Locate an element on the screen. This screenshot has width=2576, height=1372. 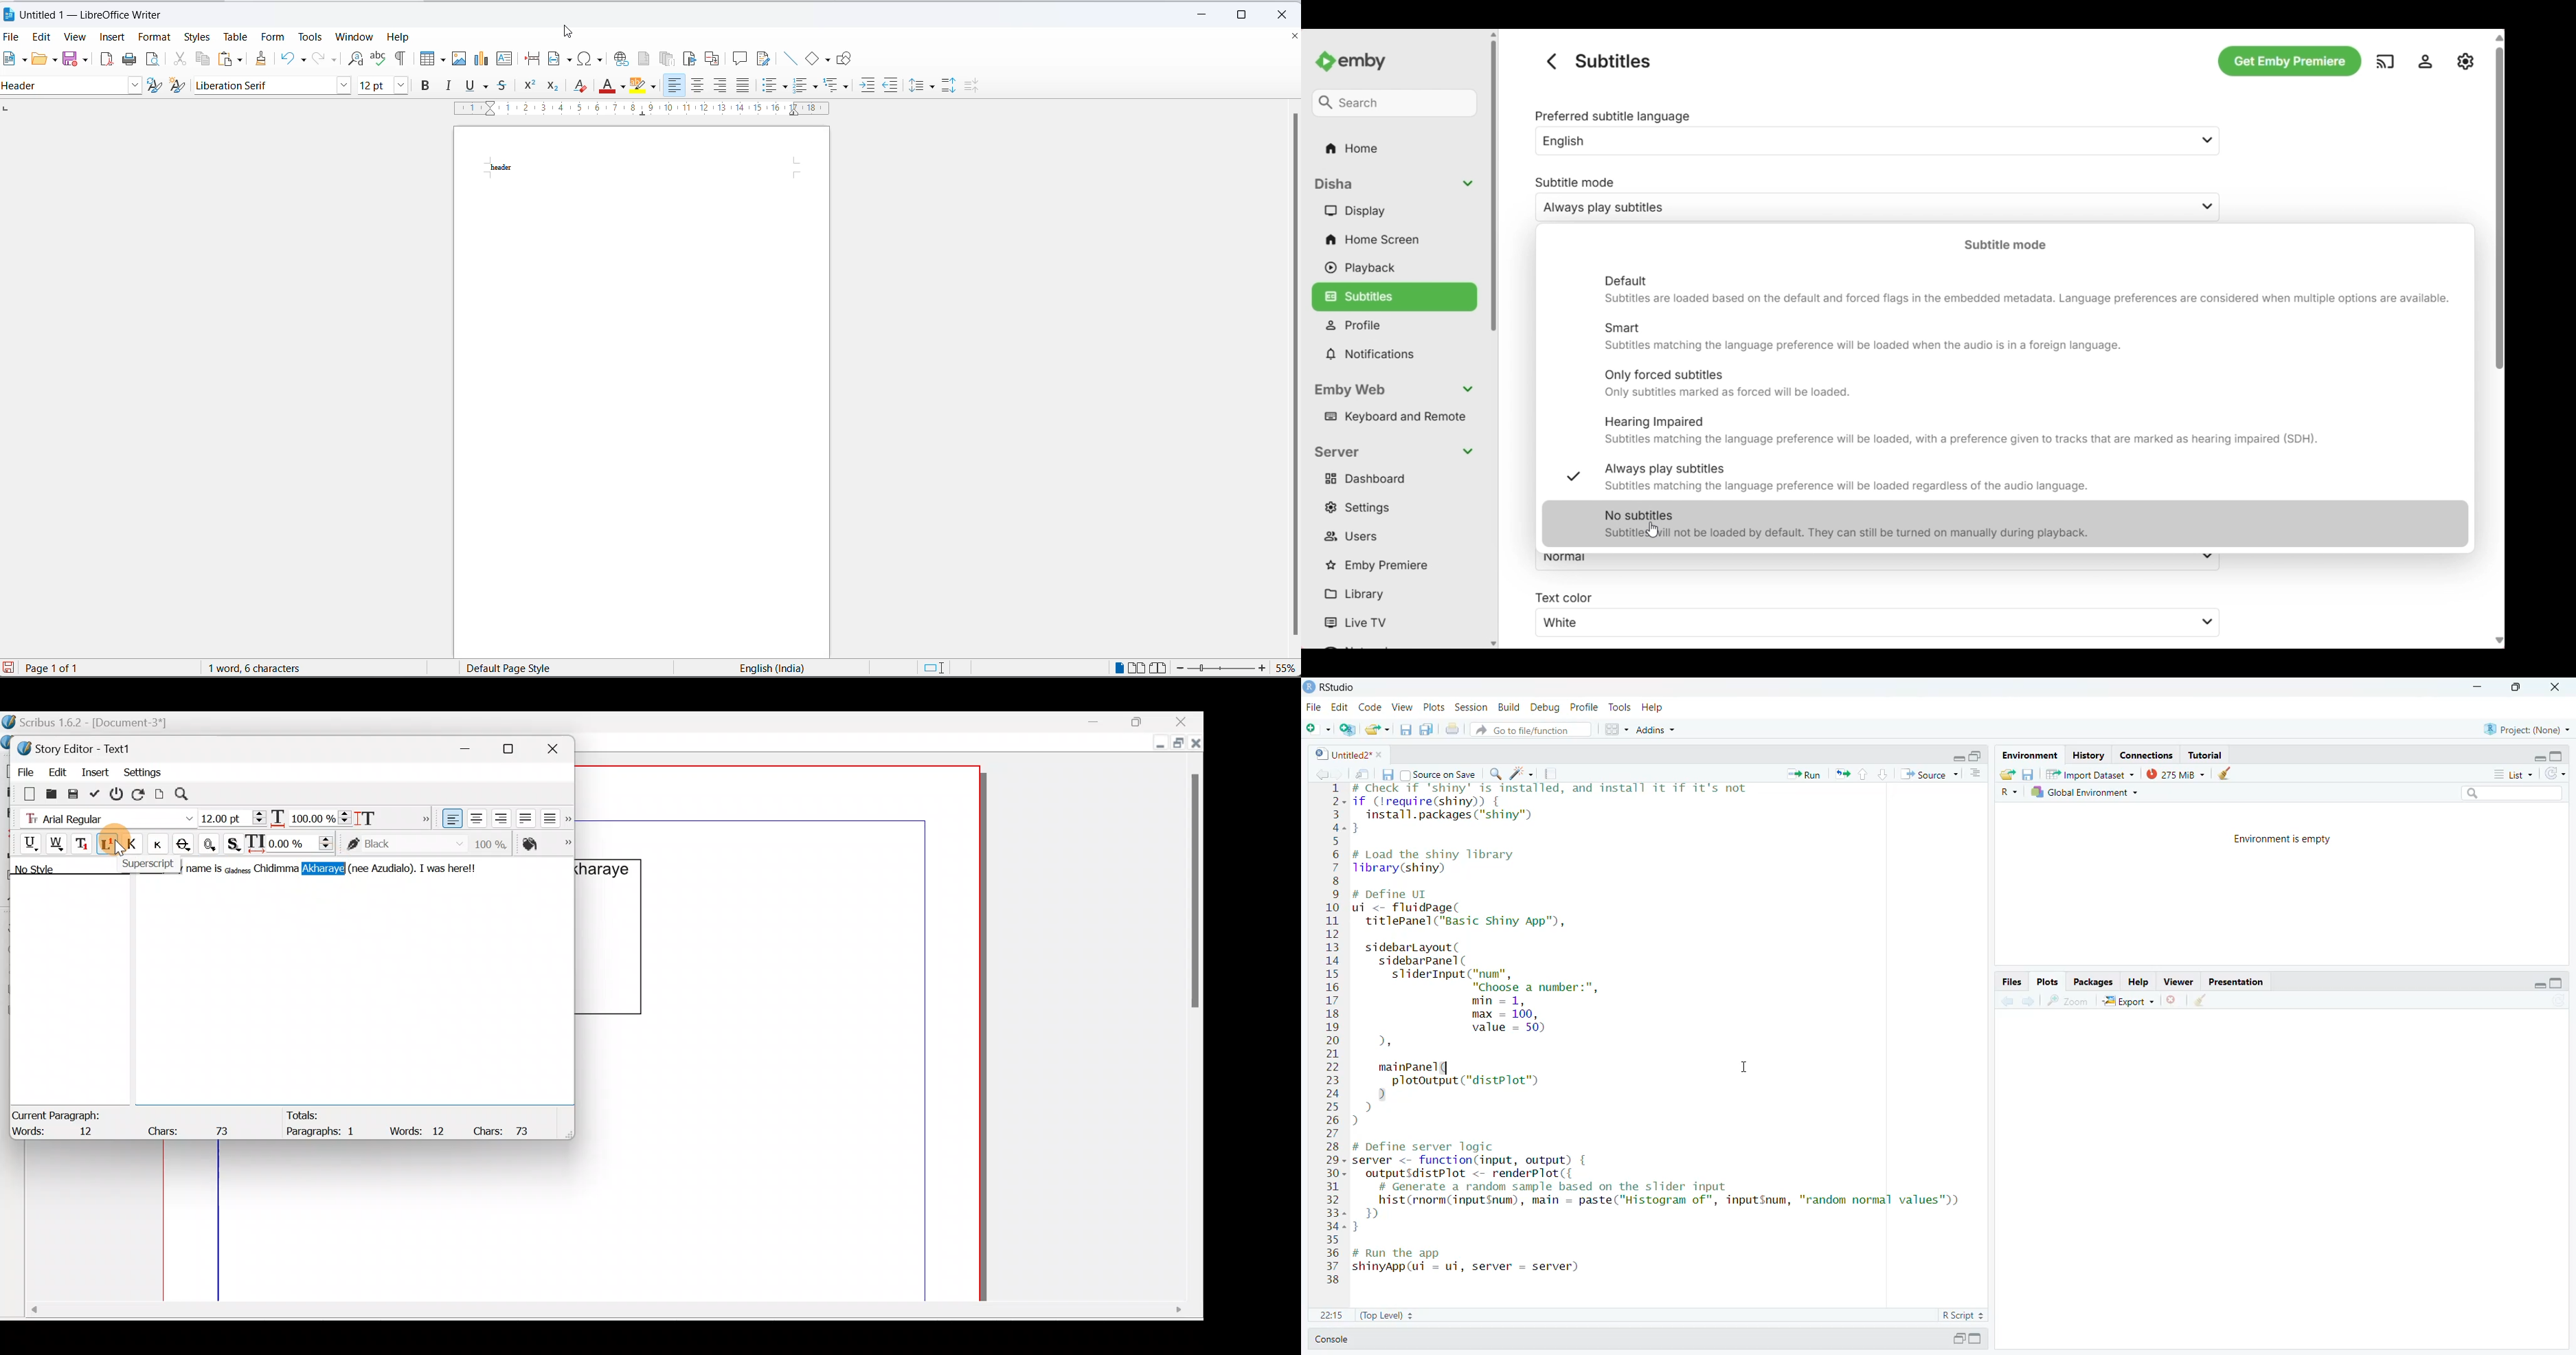
# Load the shiny library library (shiny) is located at coordinates (1444, 861).